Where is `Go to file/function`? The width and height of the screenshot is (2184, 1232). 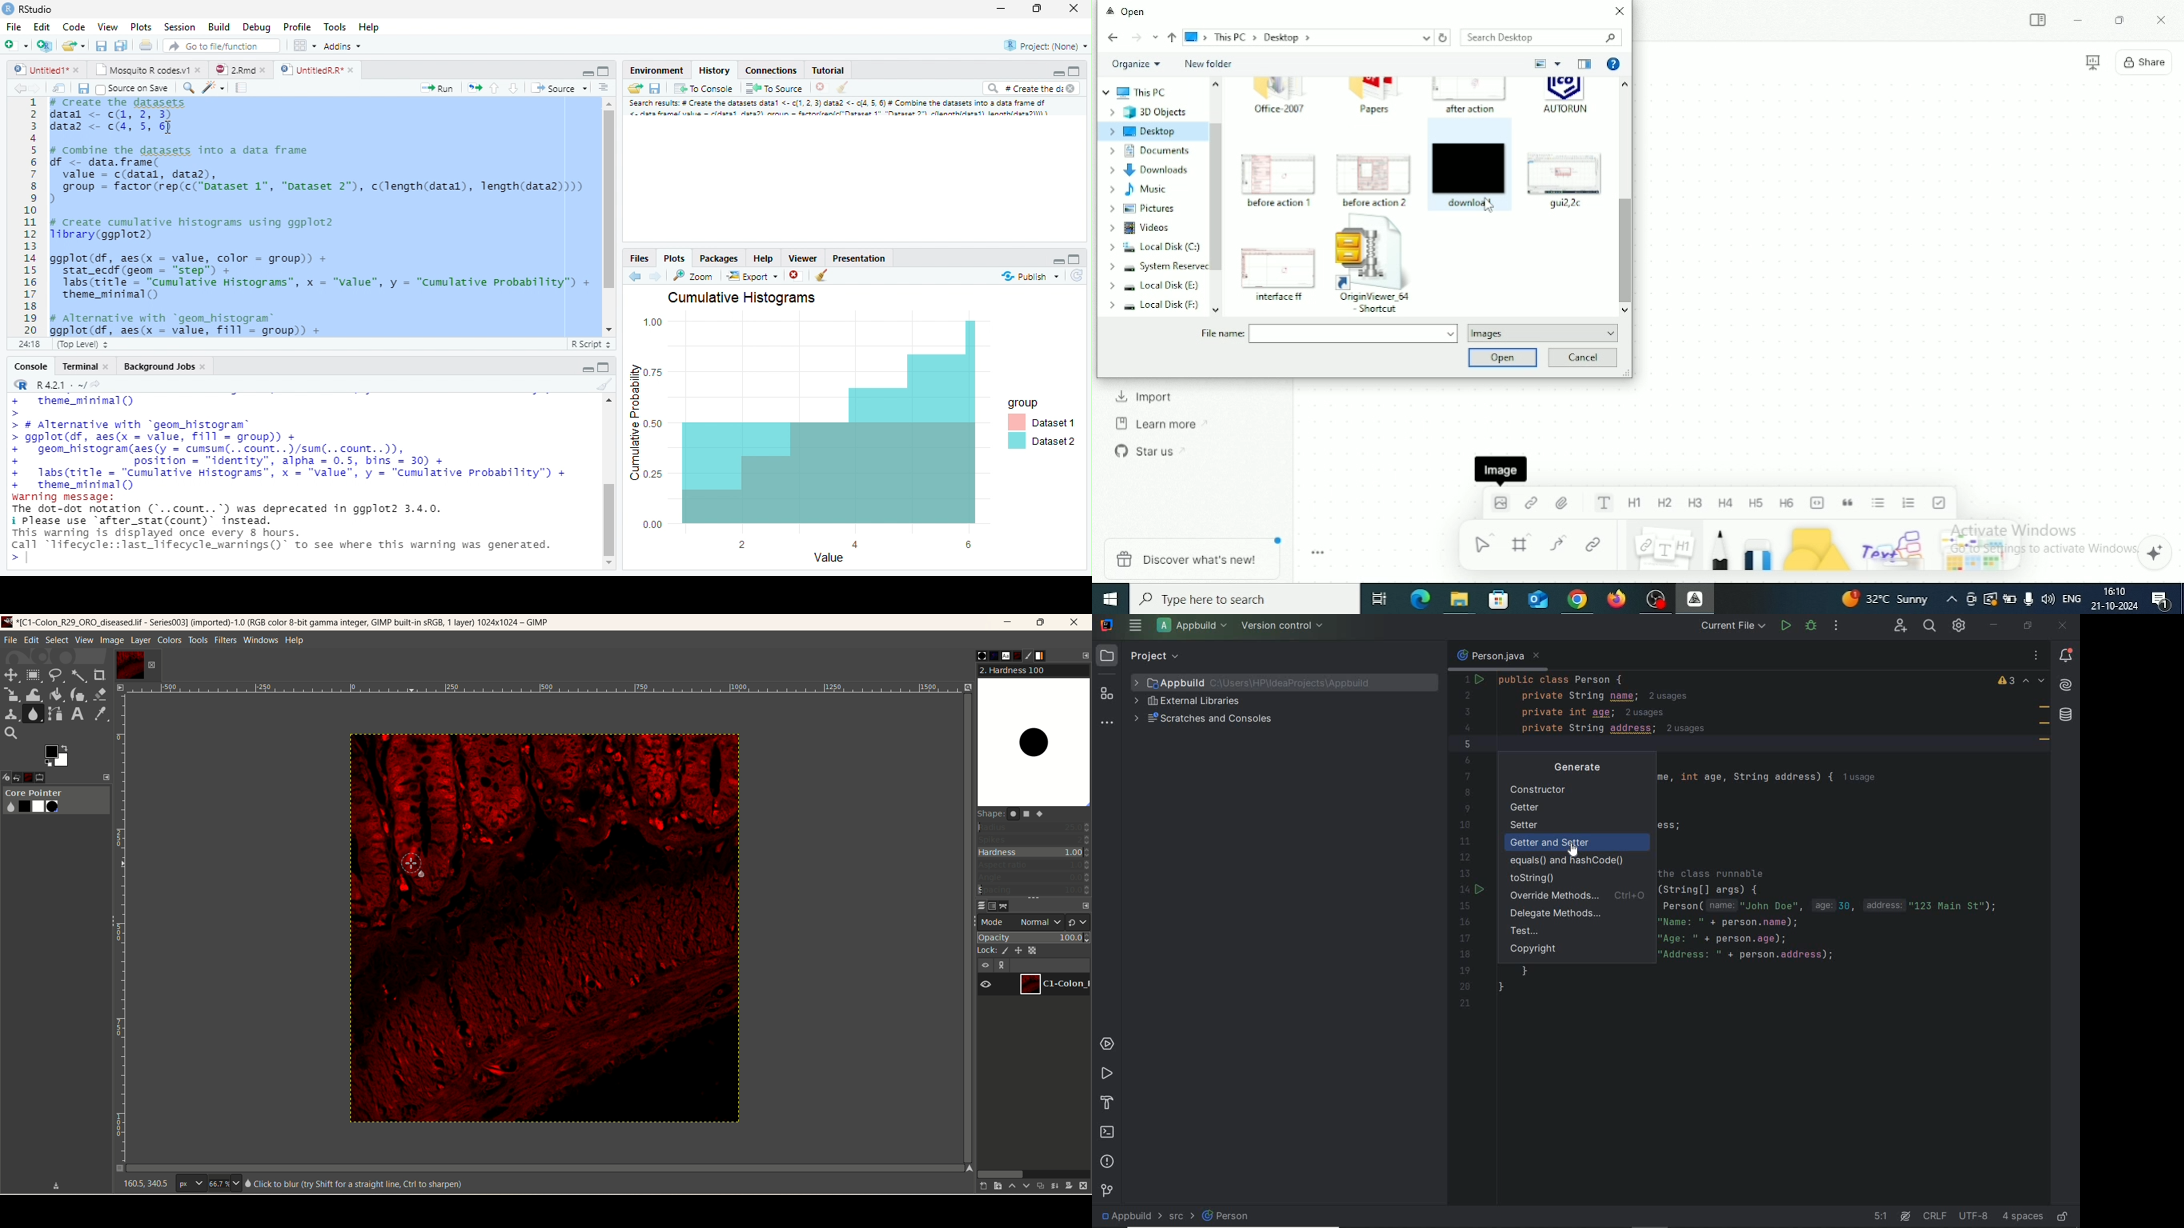 Go to file/function is located at coordinates (220, 46).